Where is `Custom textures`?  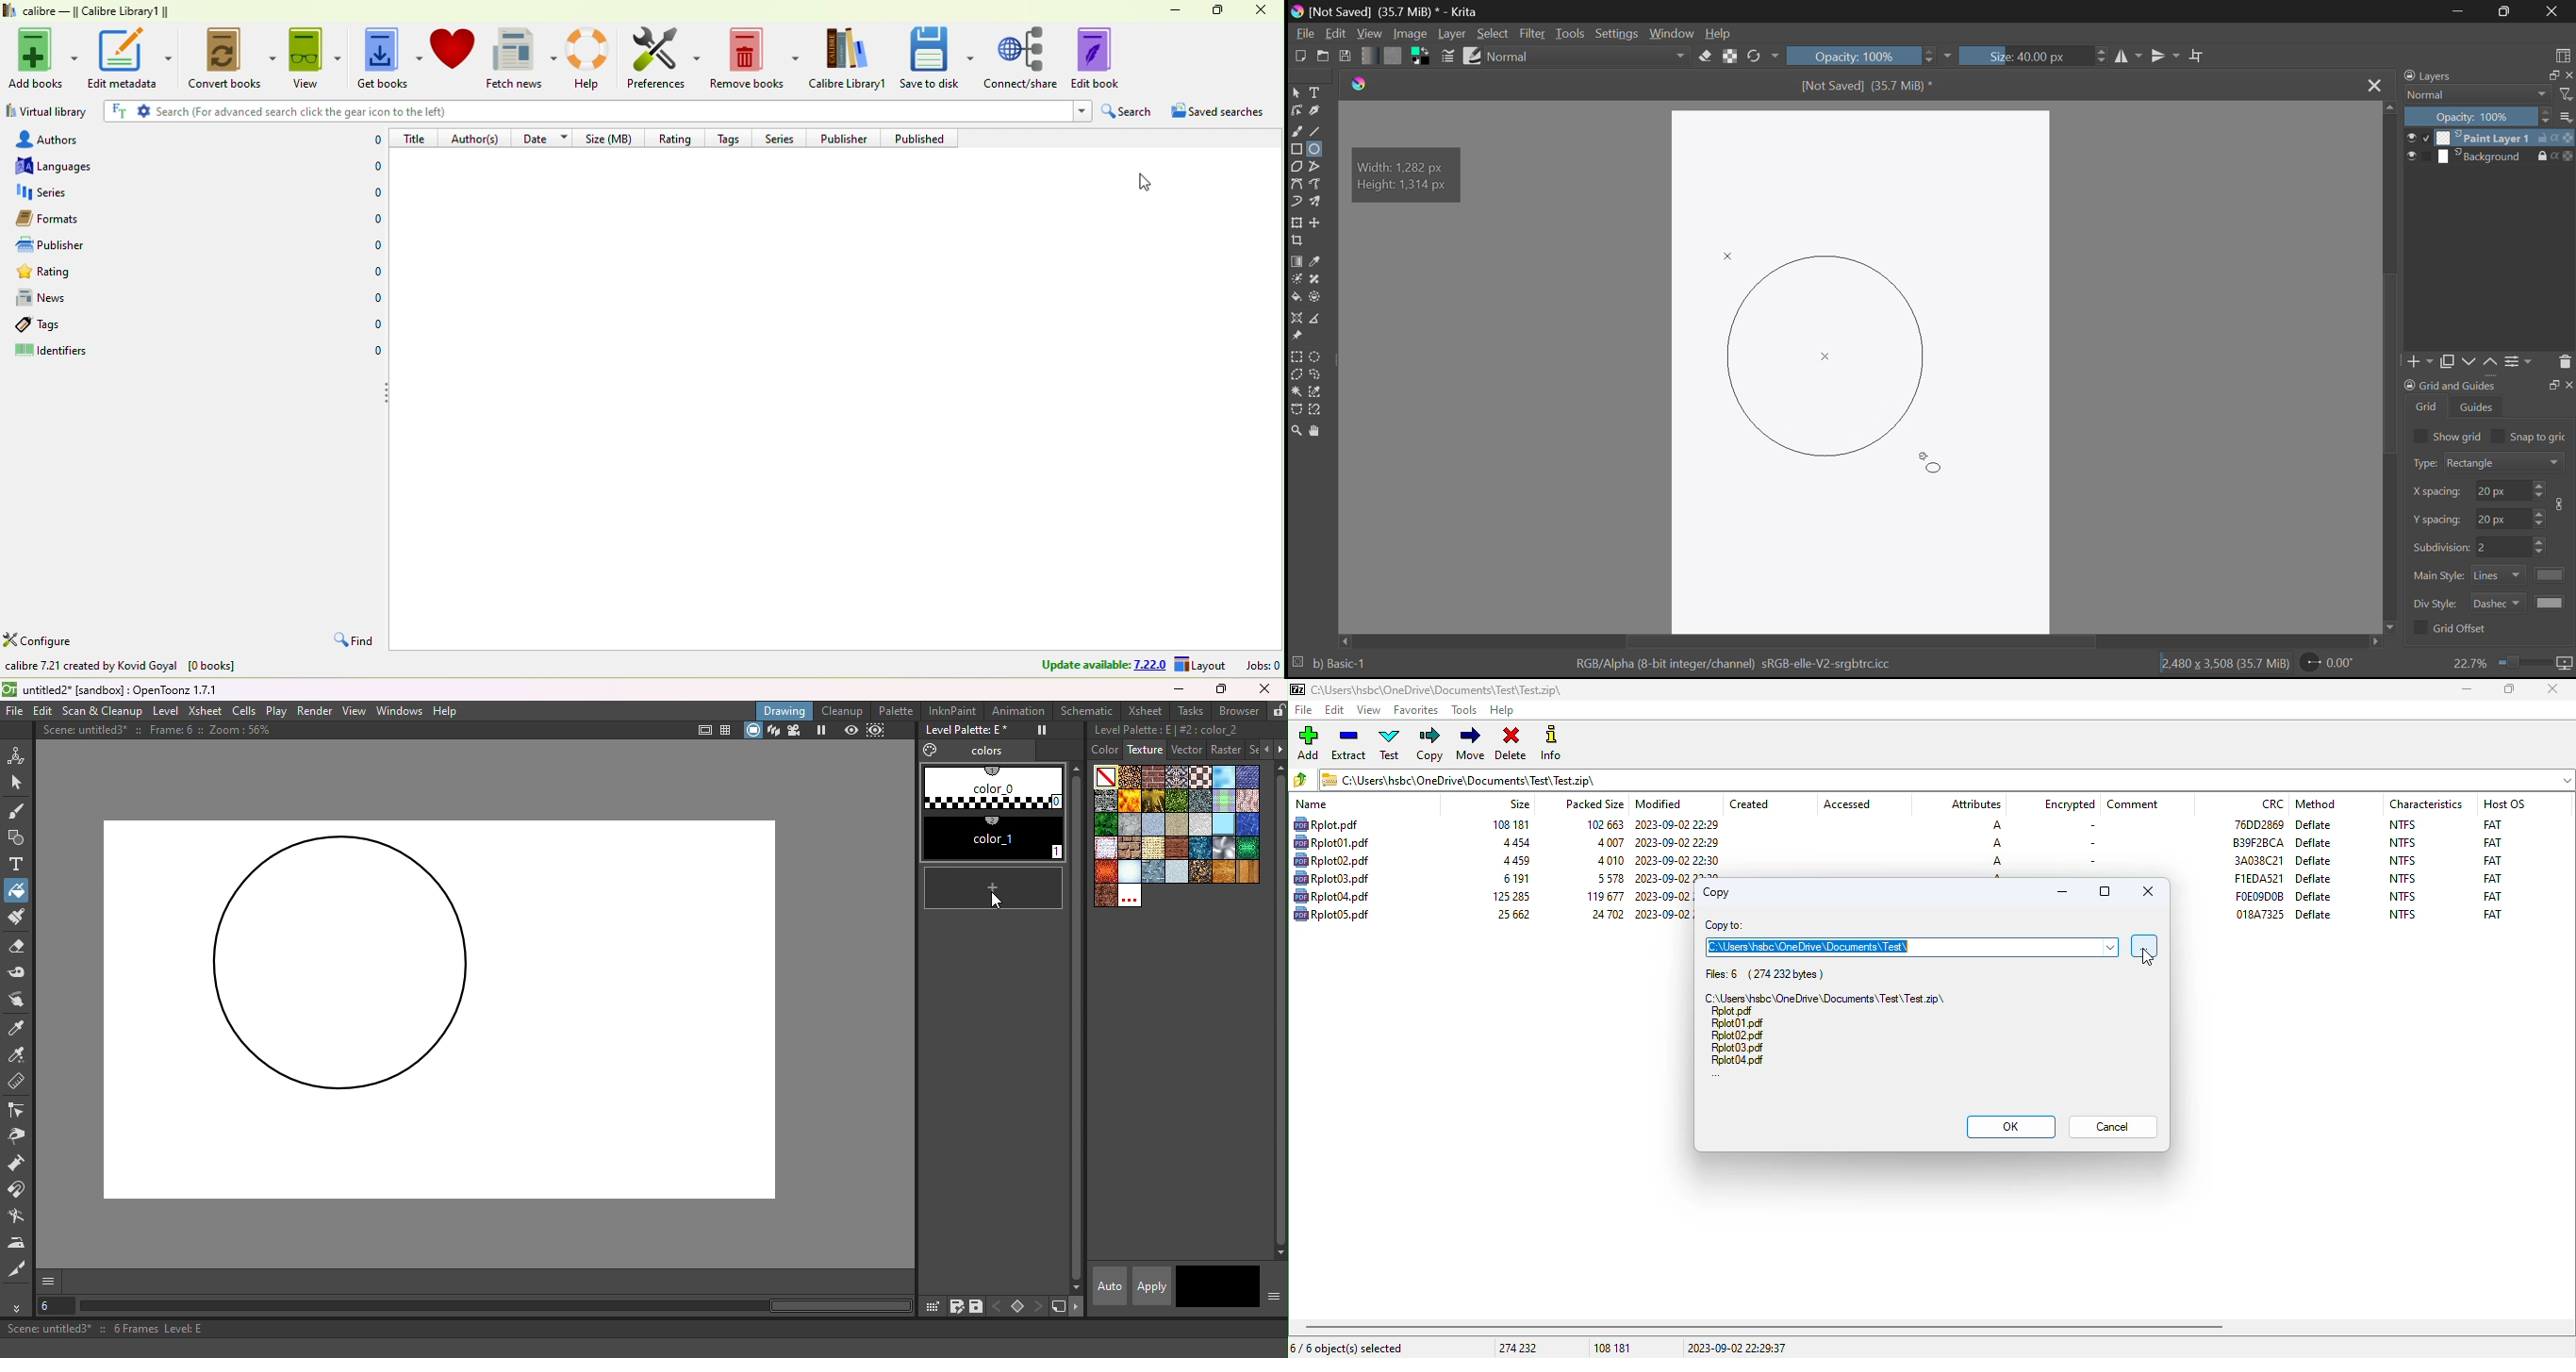 Custom textures is located at coordinates (1131, 897).